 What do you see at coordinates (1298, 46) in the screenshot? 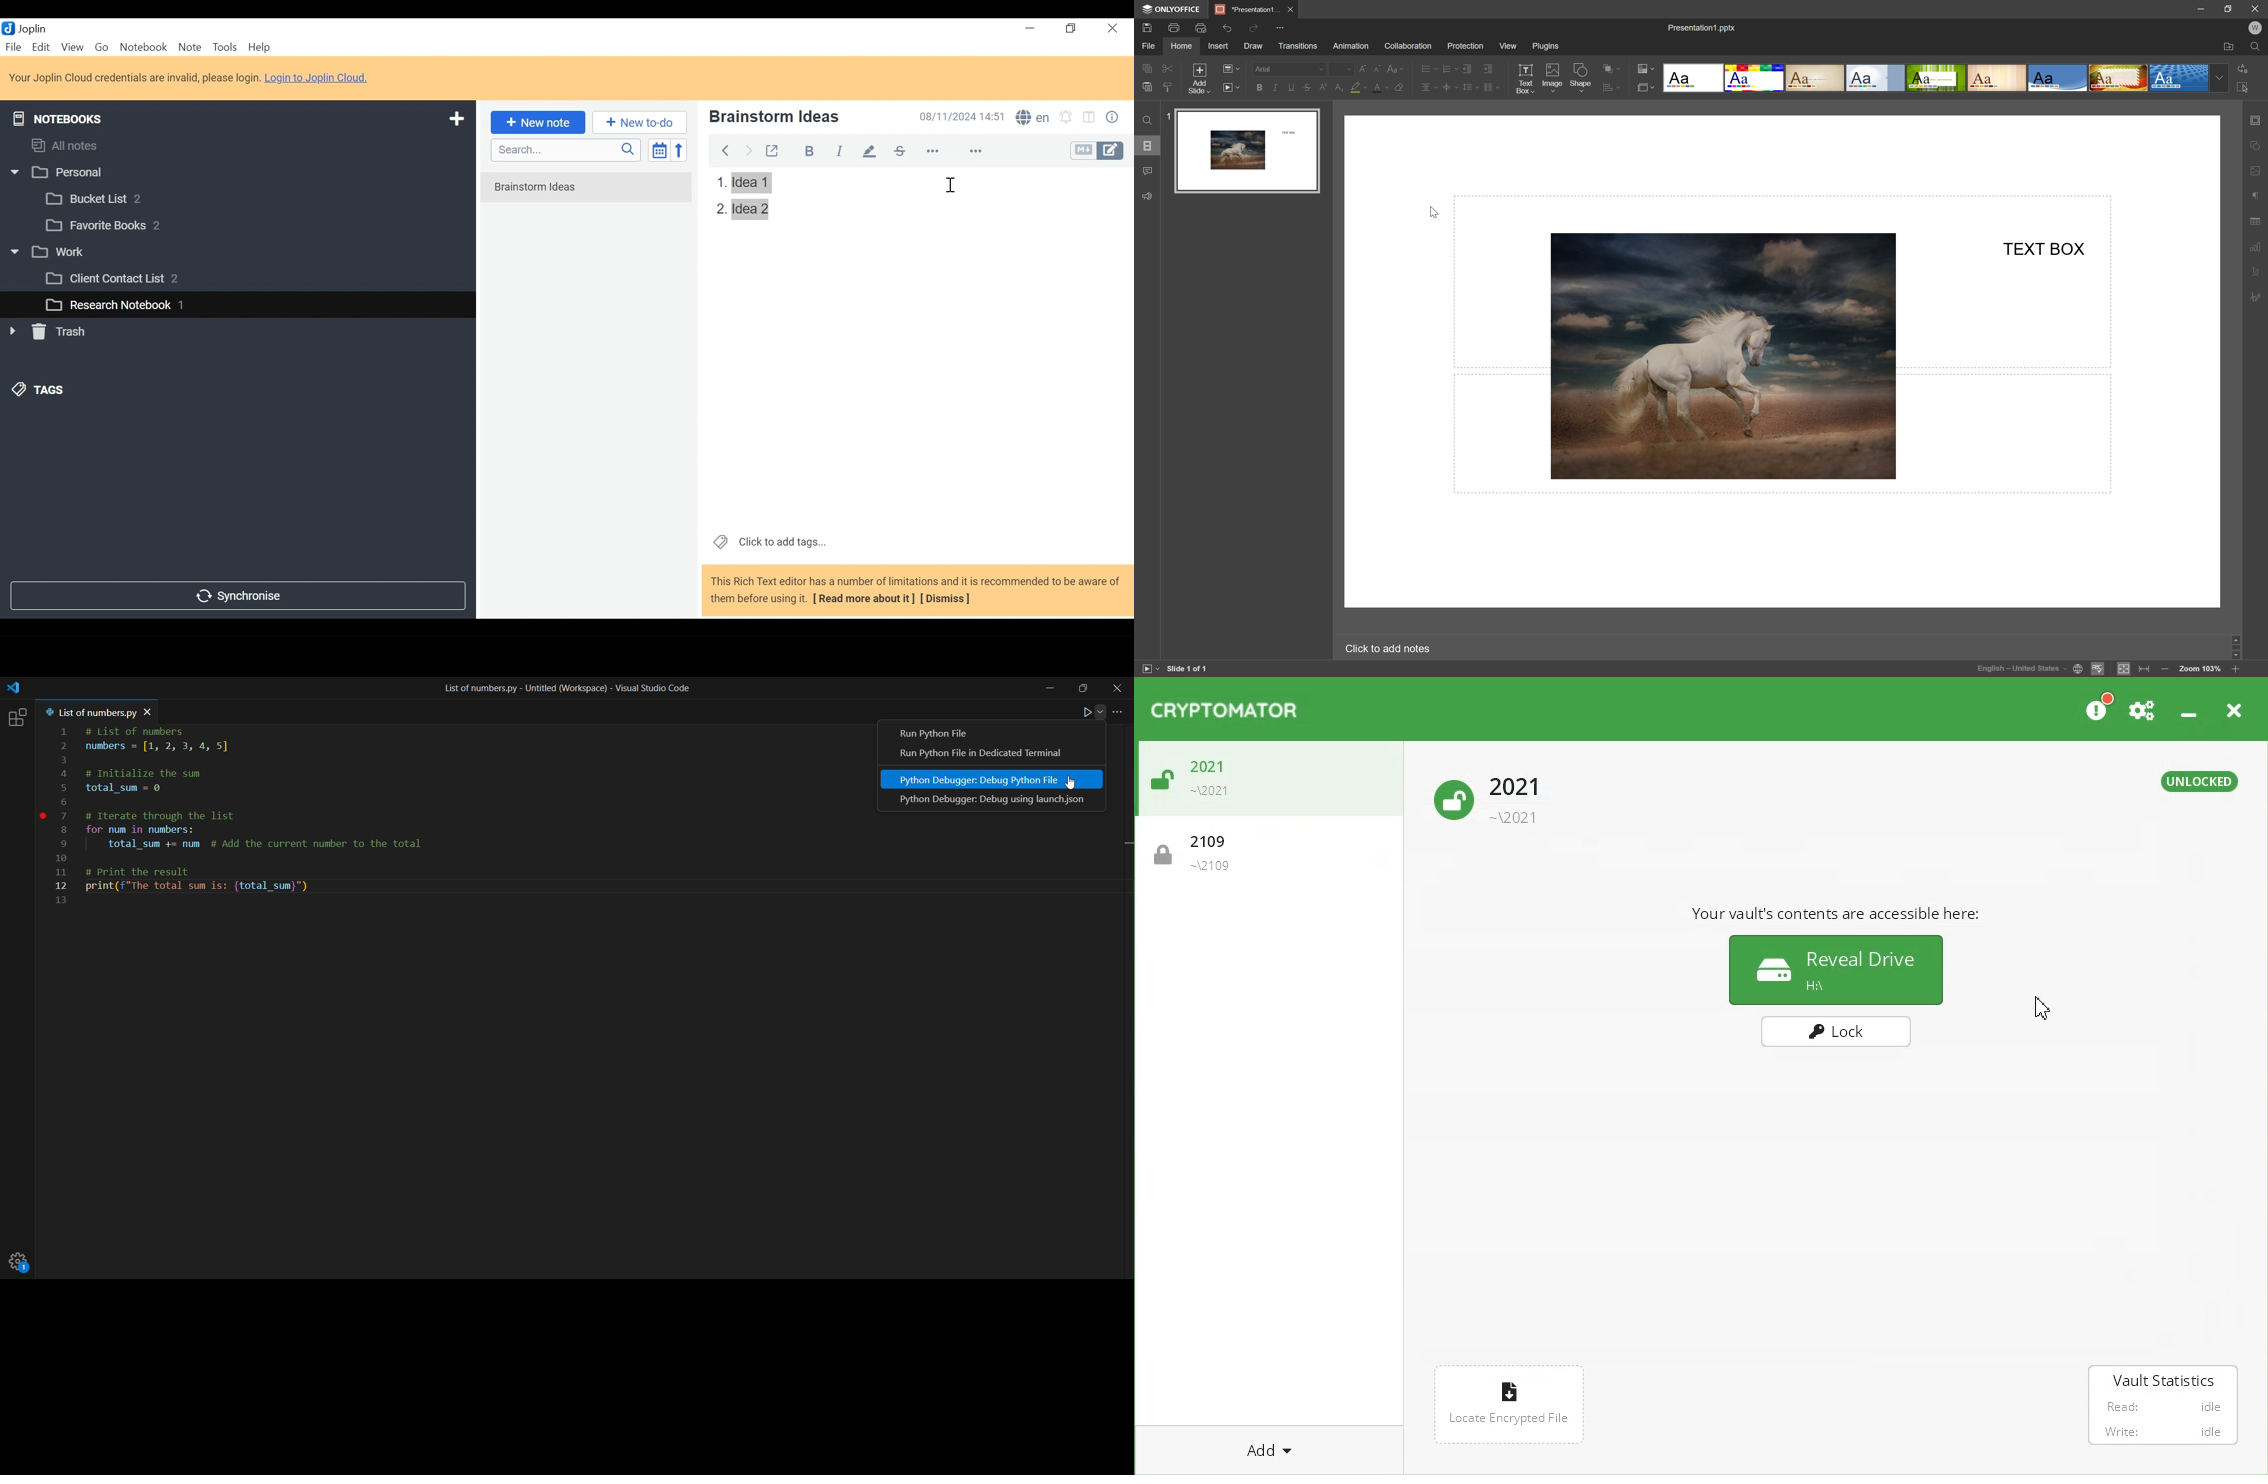
I see `transitions` at bounding box center [1298, 46].